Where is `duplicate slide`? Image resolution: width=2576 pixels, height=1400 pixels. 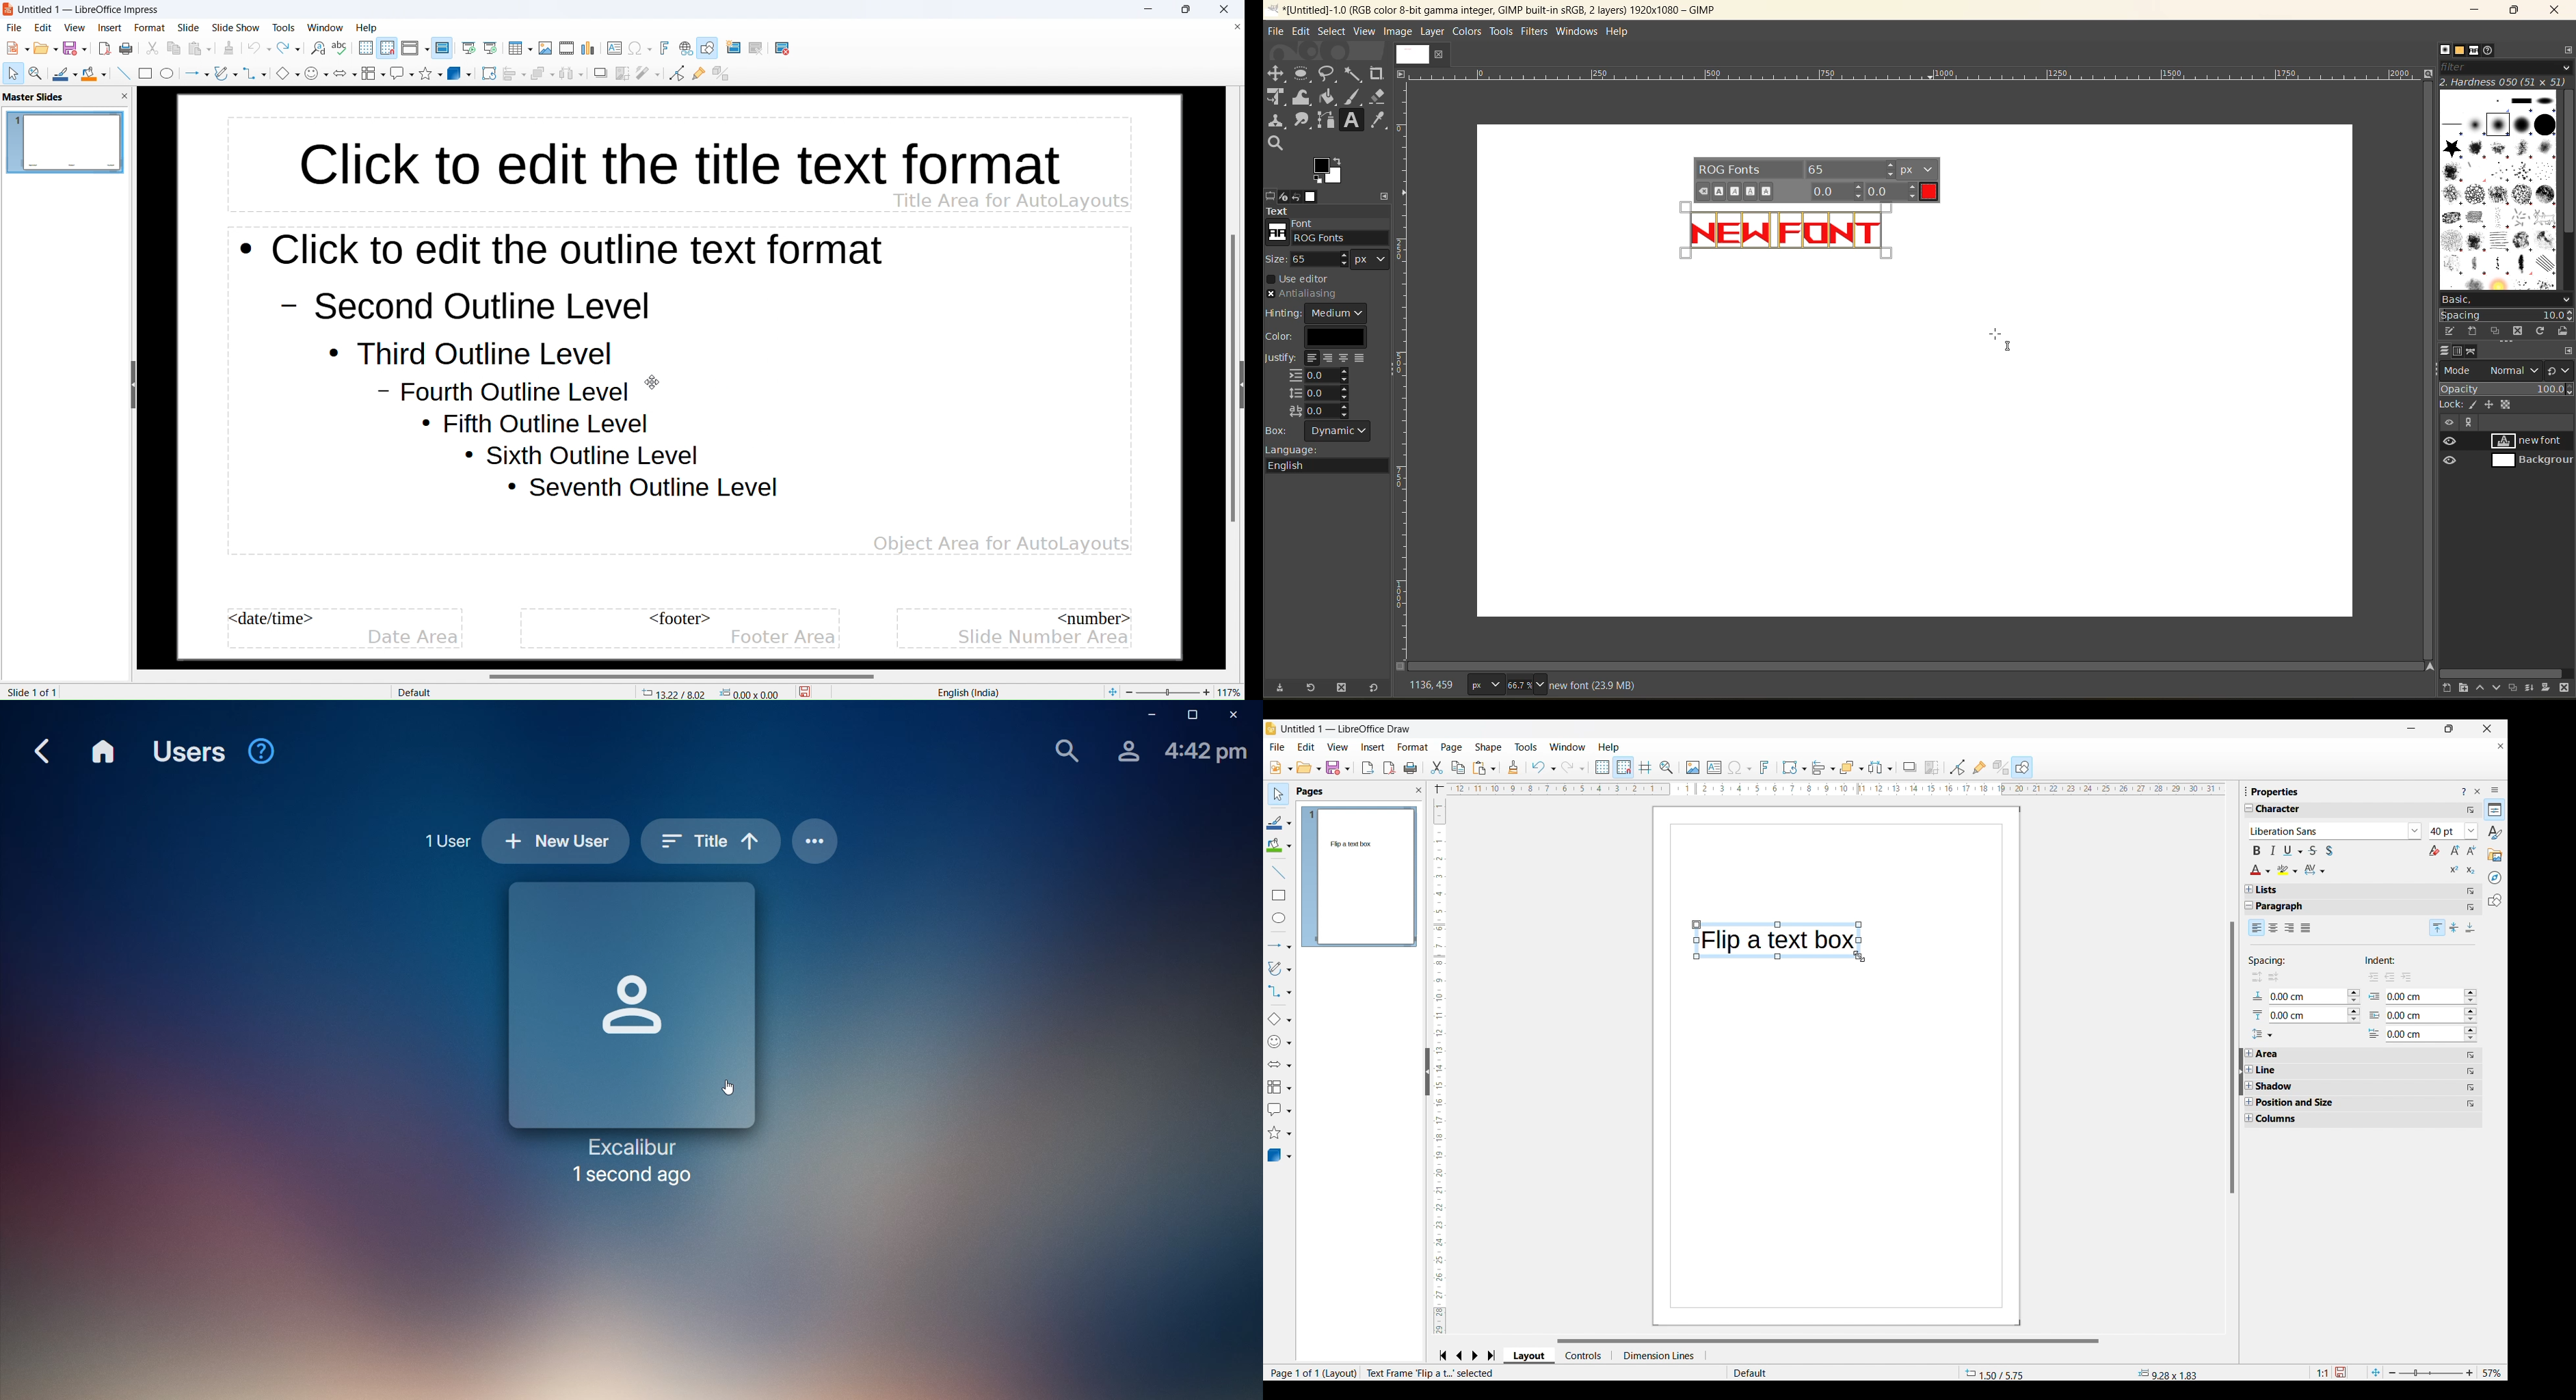
duplicate slide is located at coordinates (763, 49).